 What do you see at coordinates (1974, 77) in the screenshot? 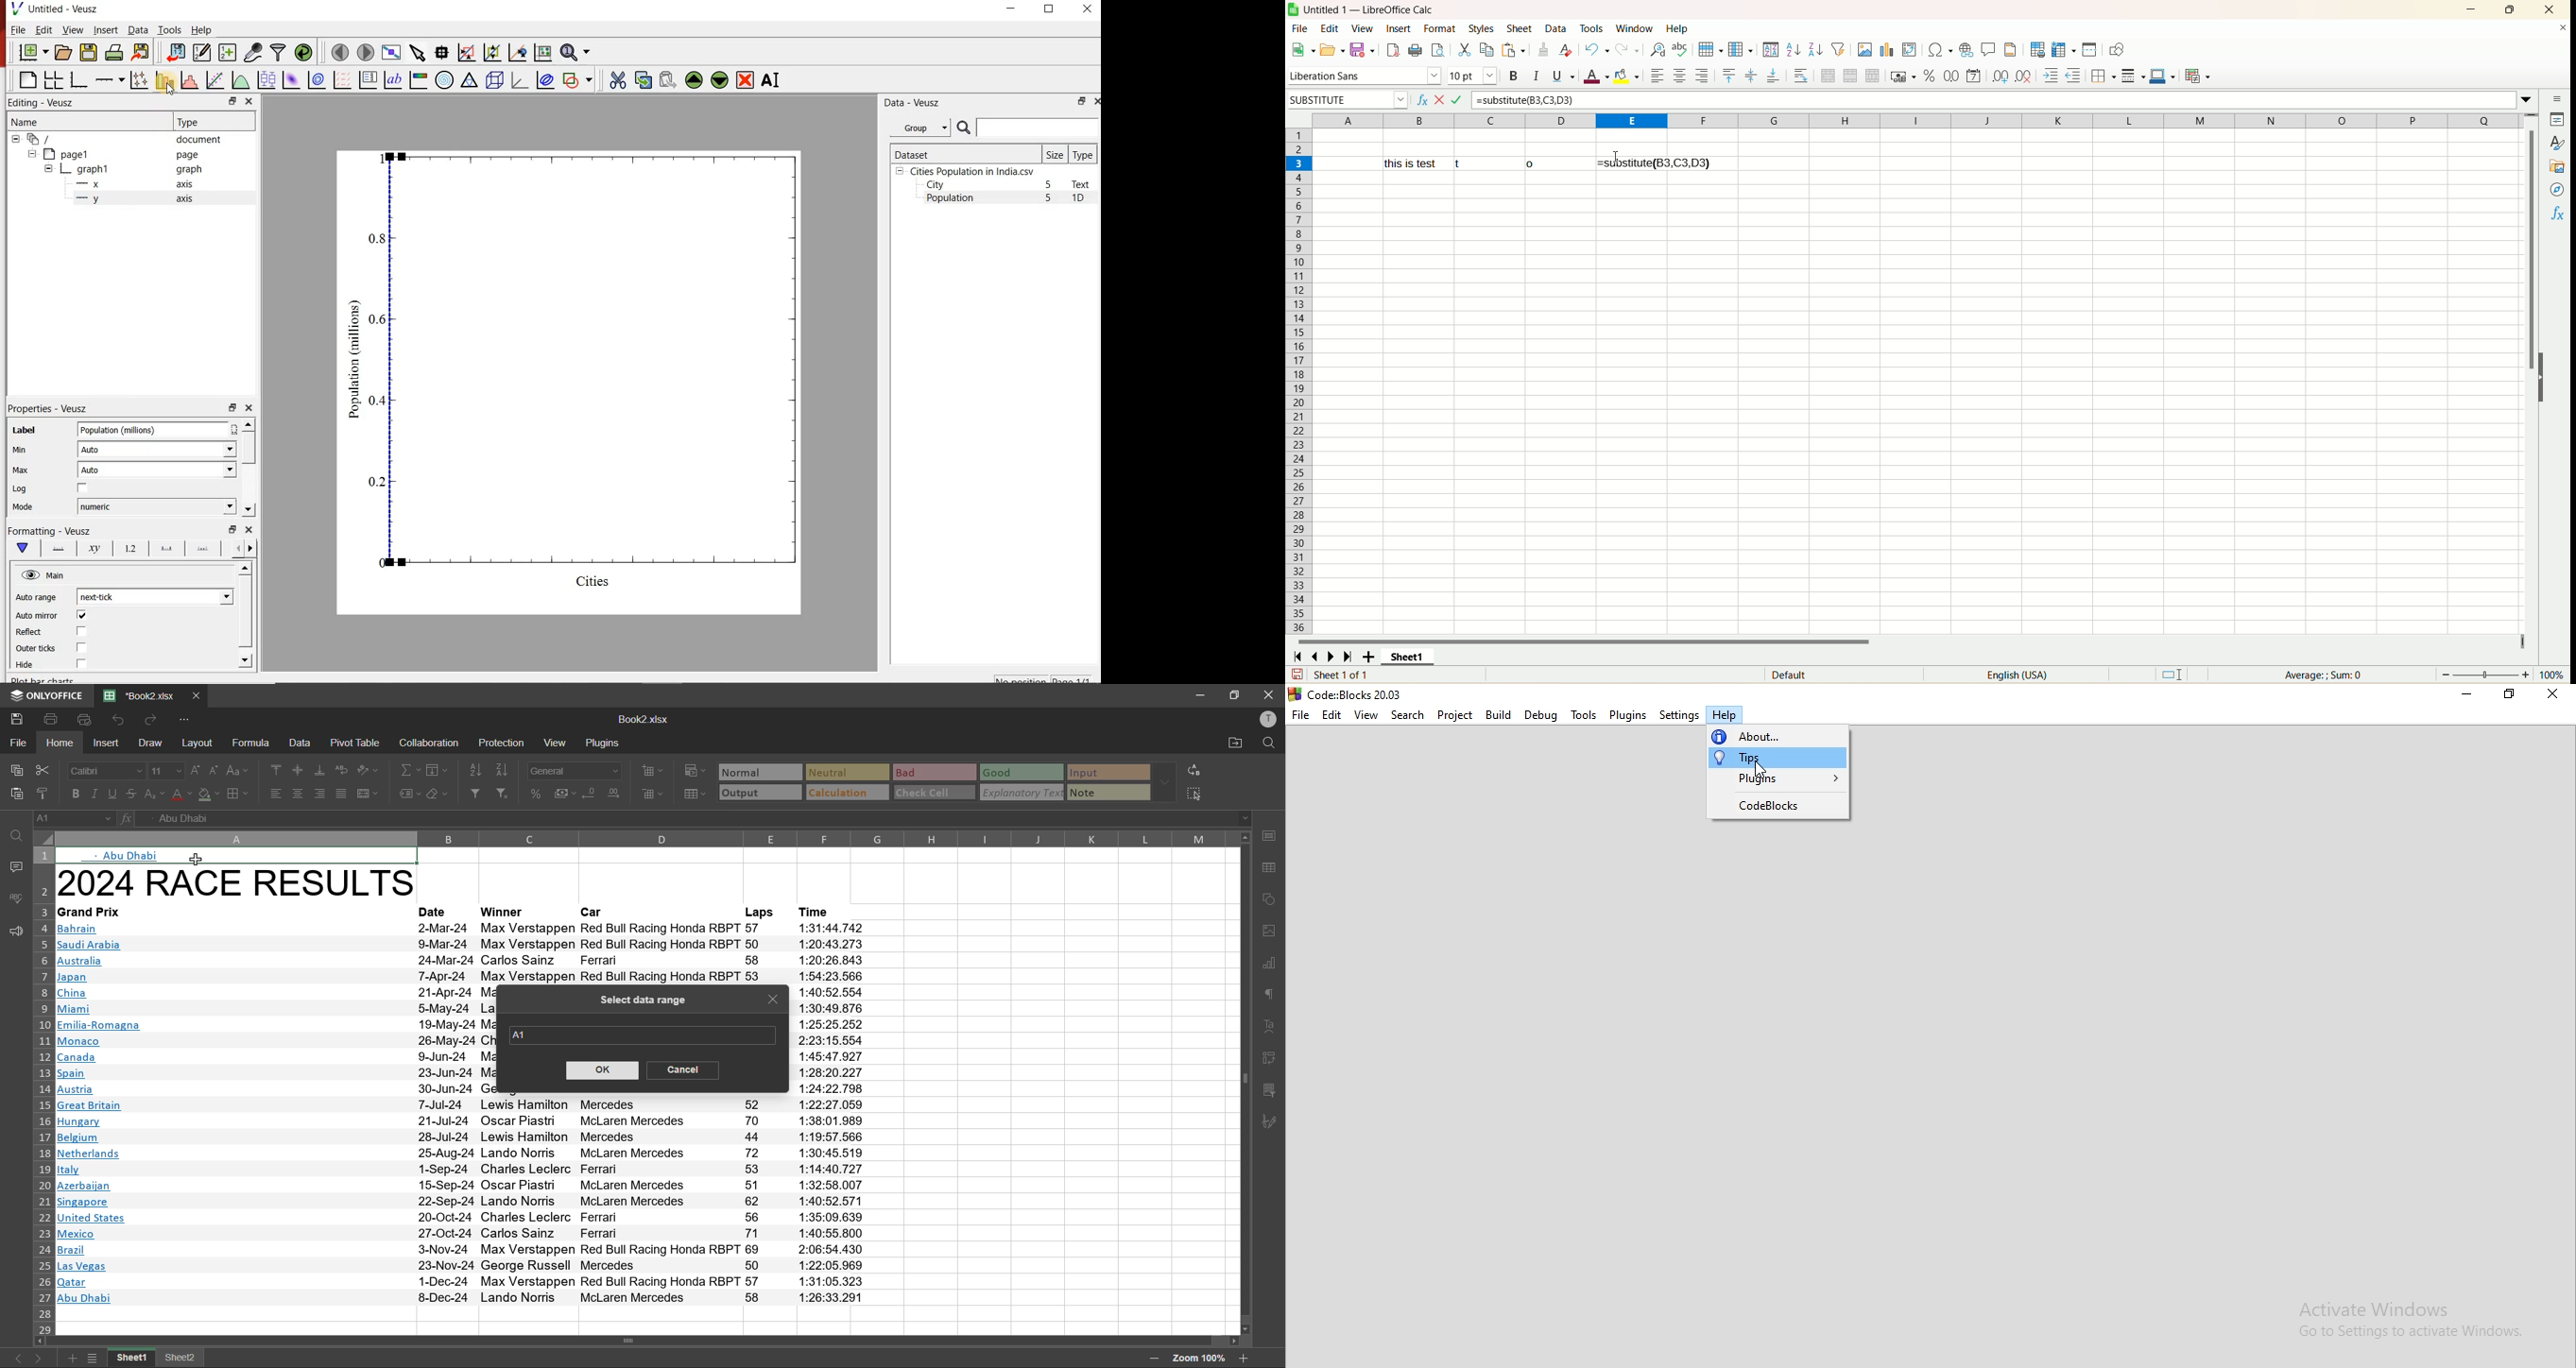
I see `format as date` at bounding box center [1974, 77].